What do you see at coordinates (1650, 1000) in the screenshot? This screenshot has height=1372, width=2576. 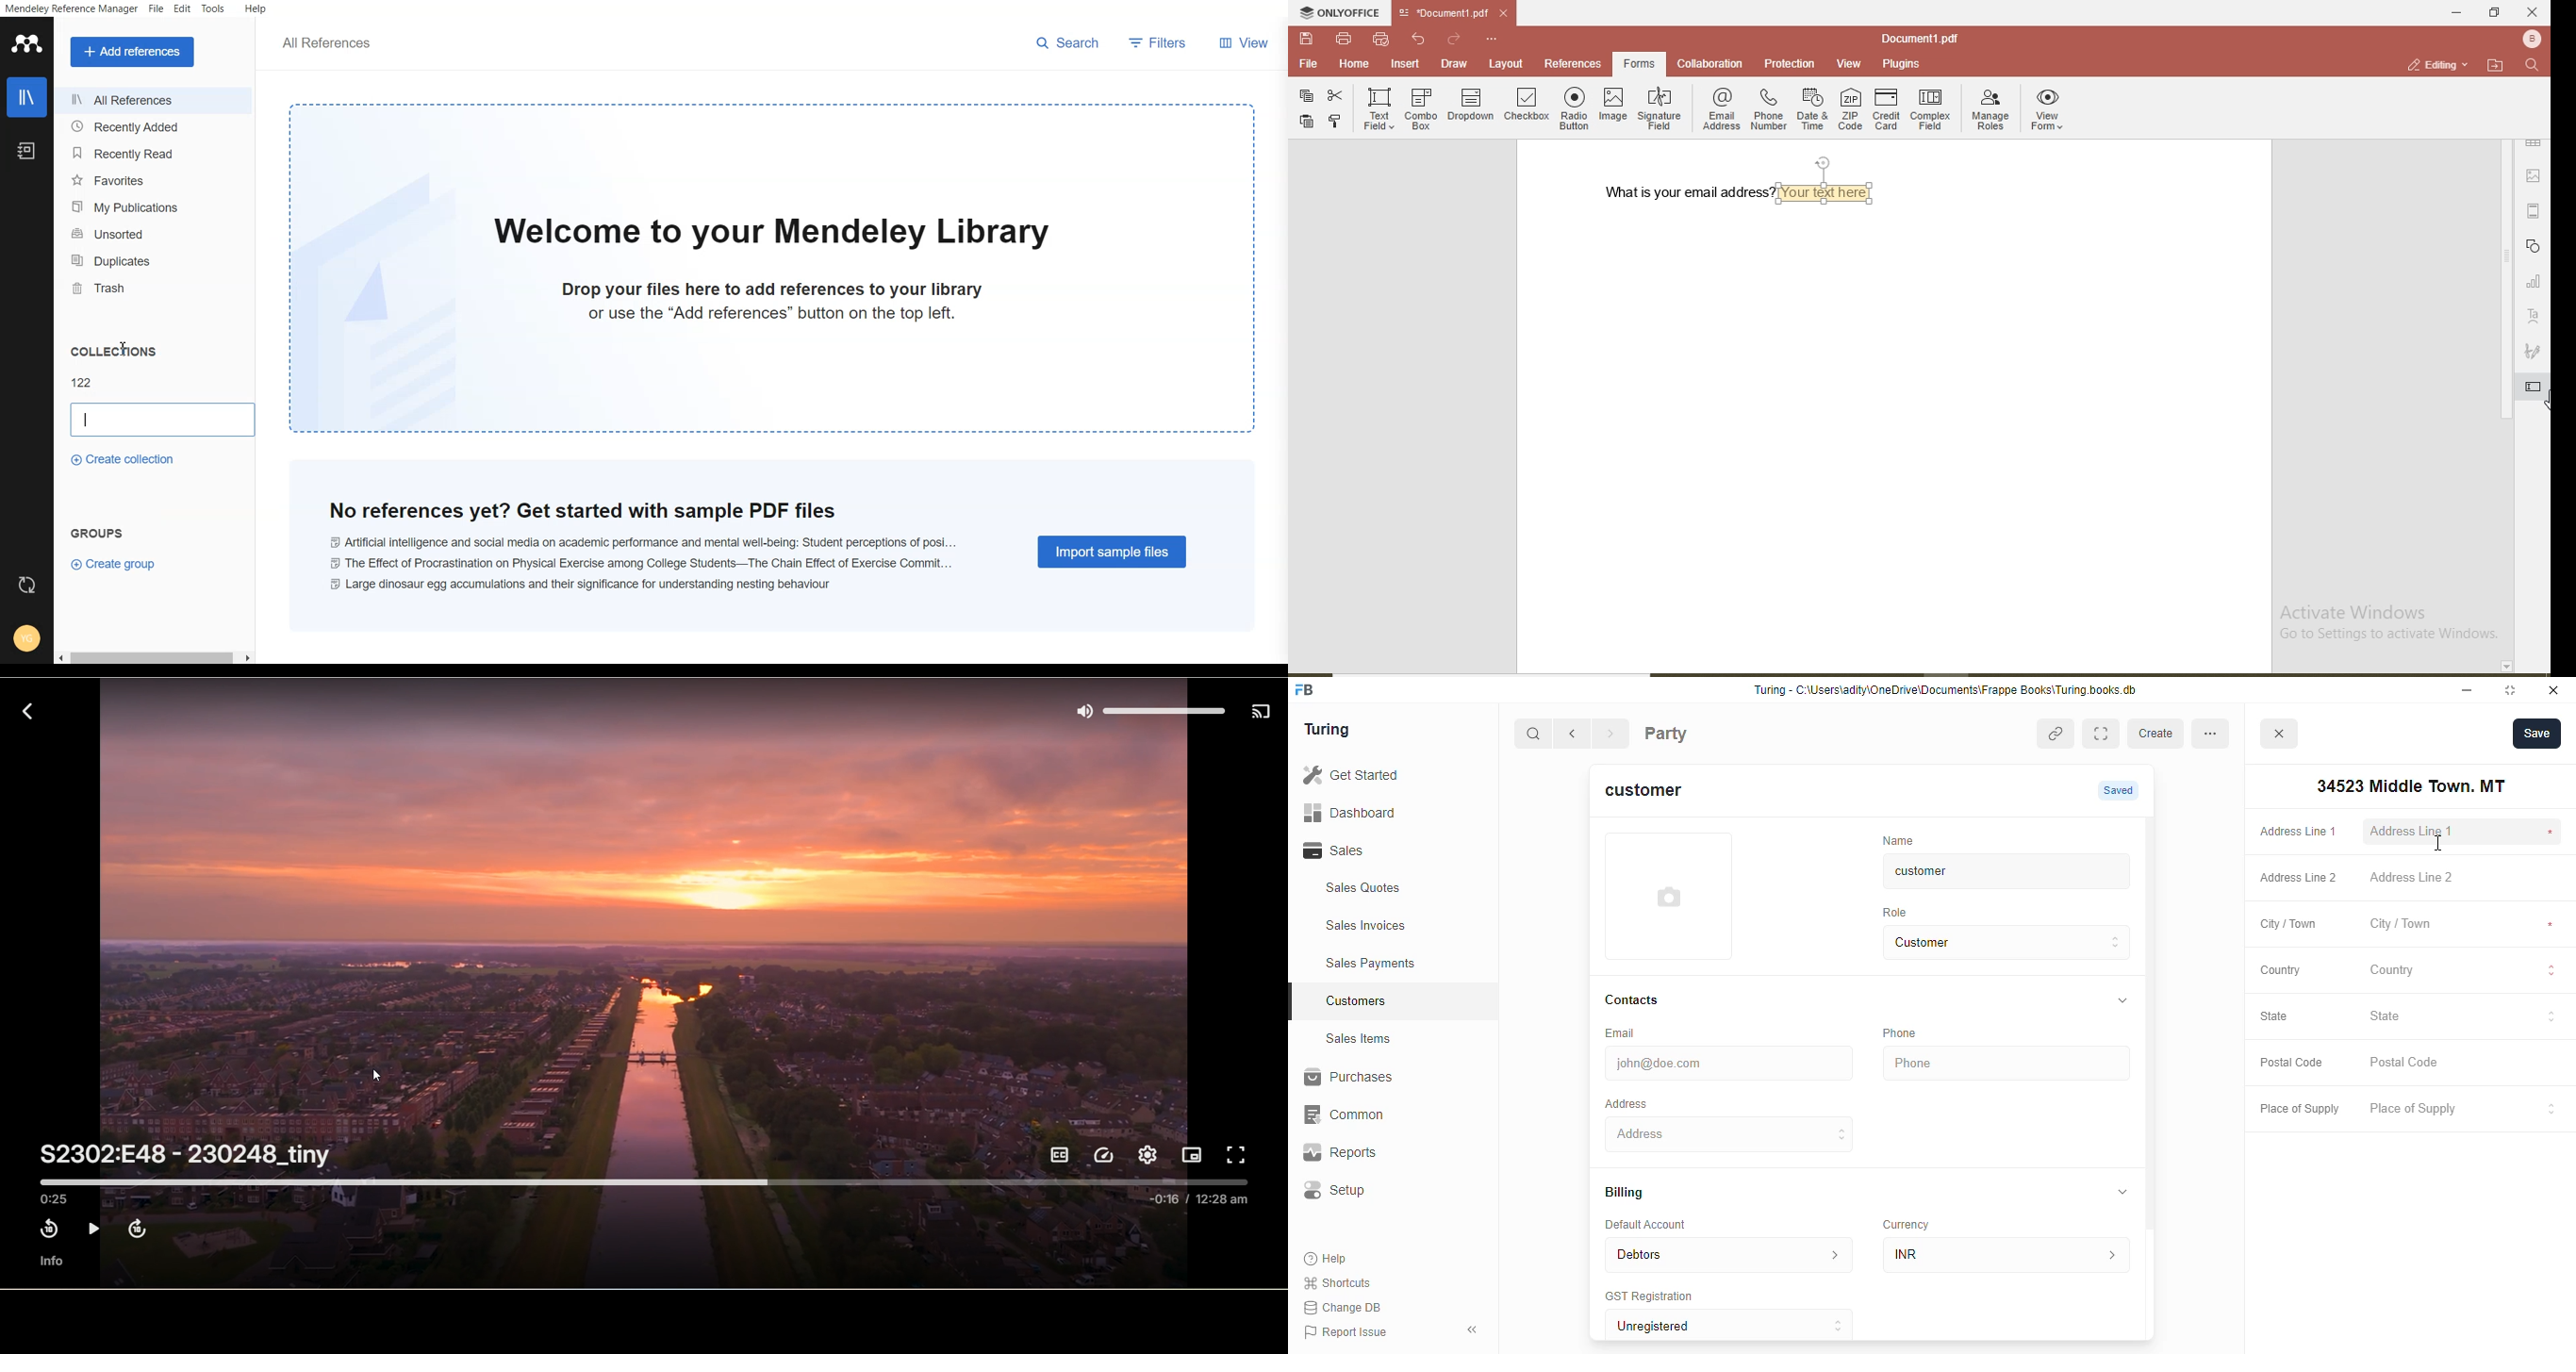 I see `Contacts` at bounding box center [1650, 1000].